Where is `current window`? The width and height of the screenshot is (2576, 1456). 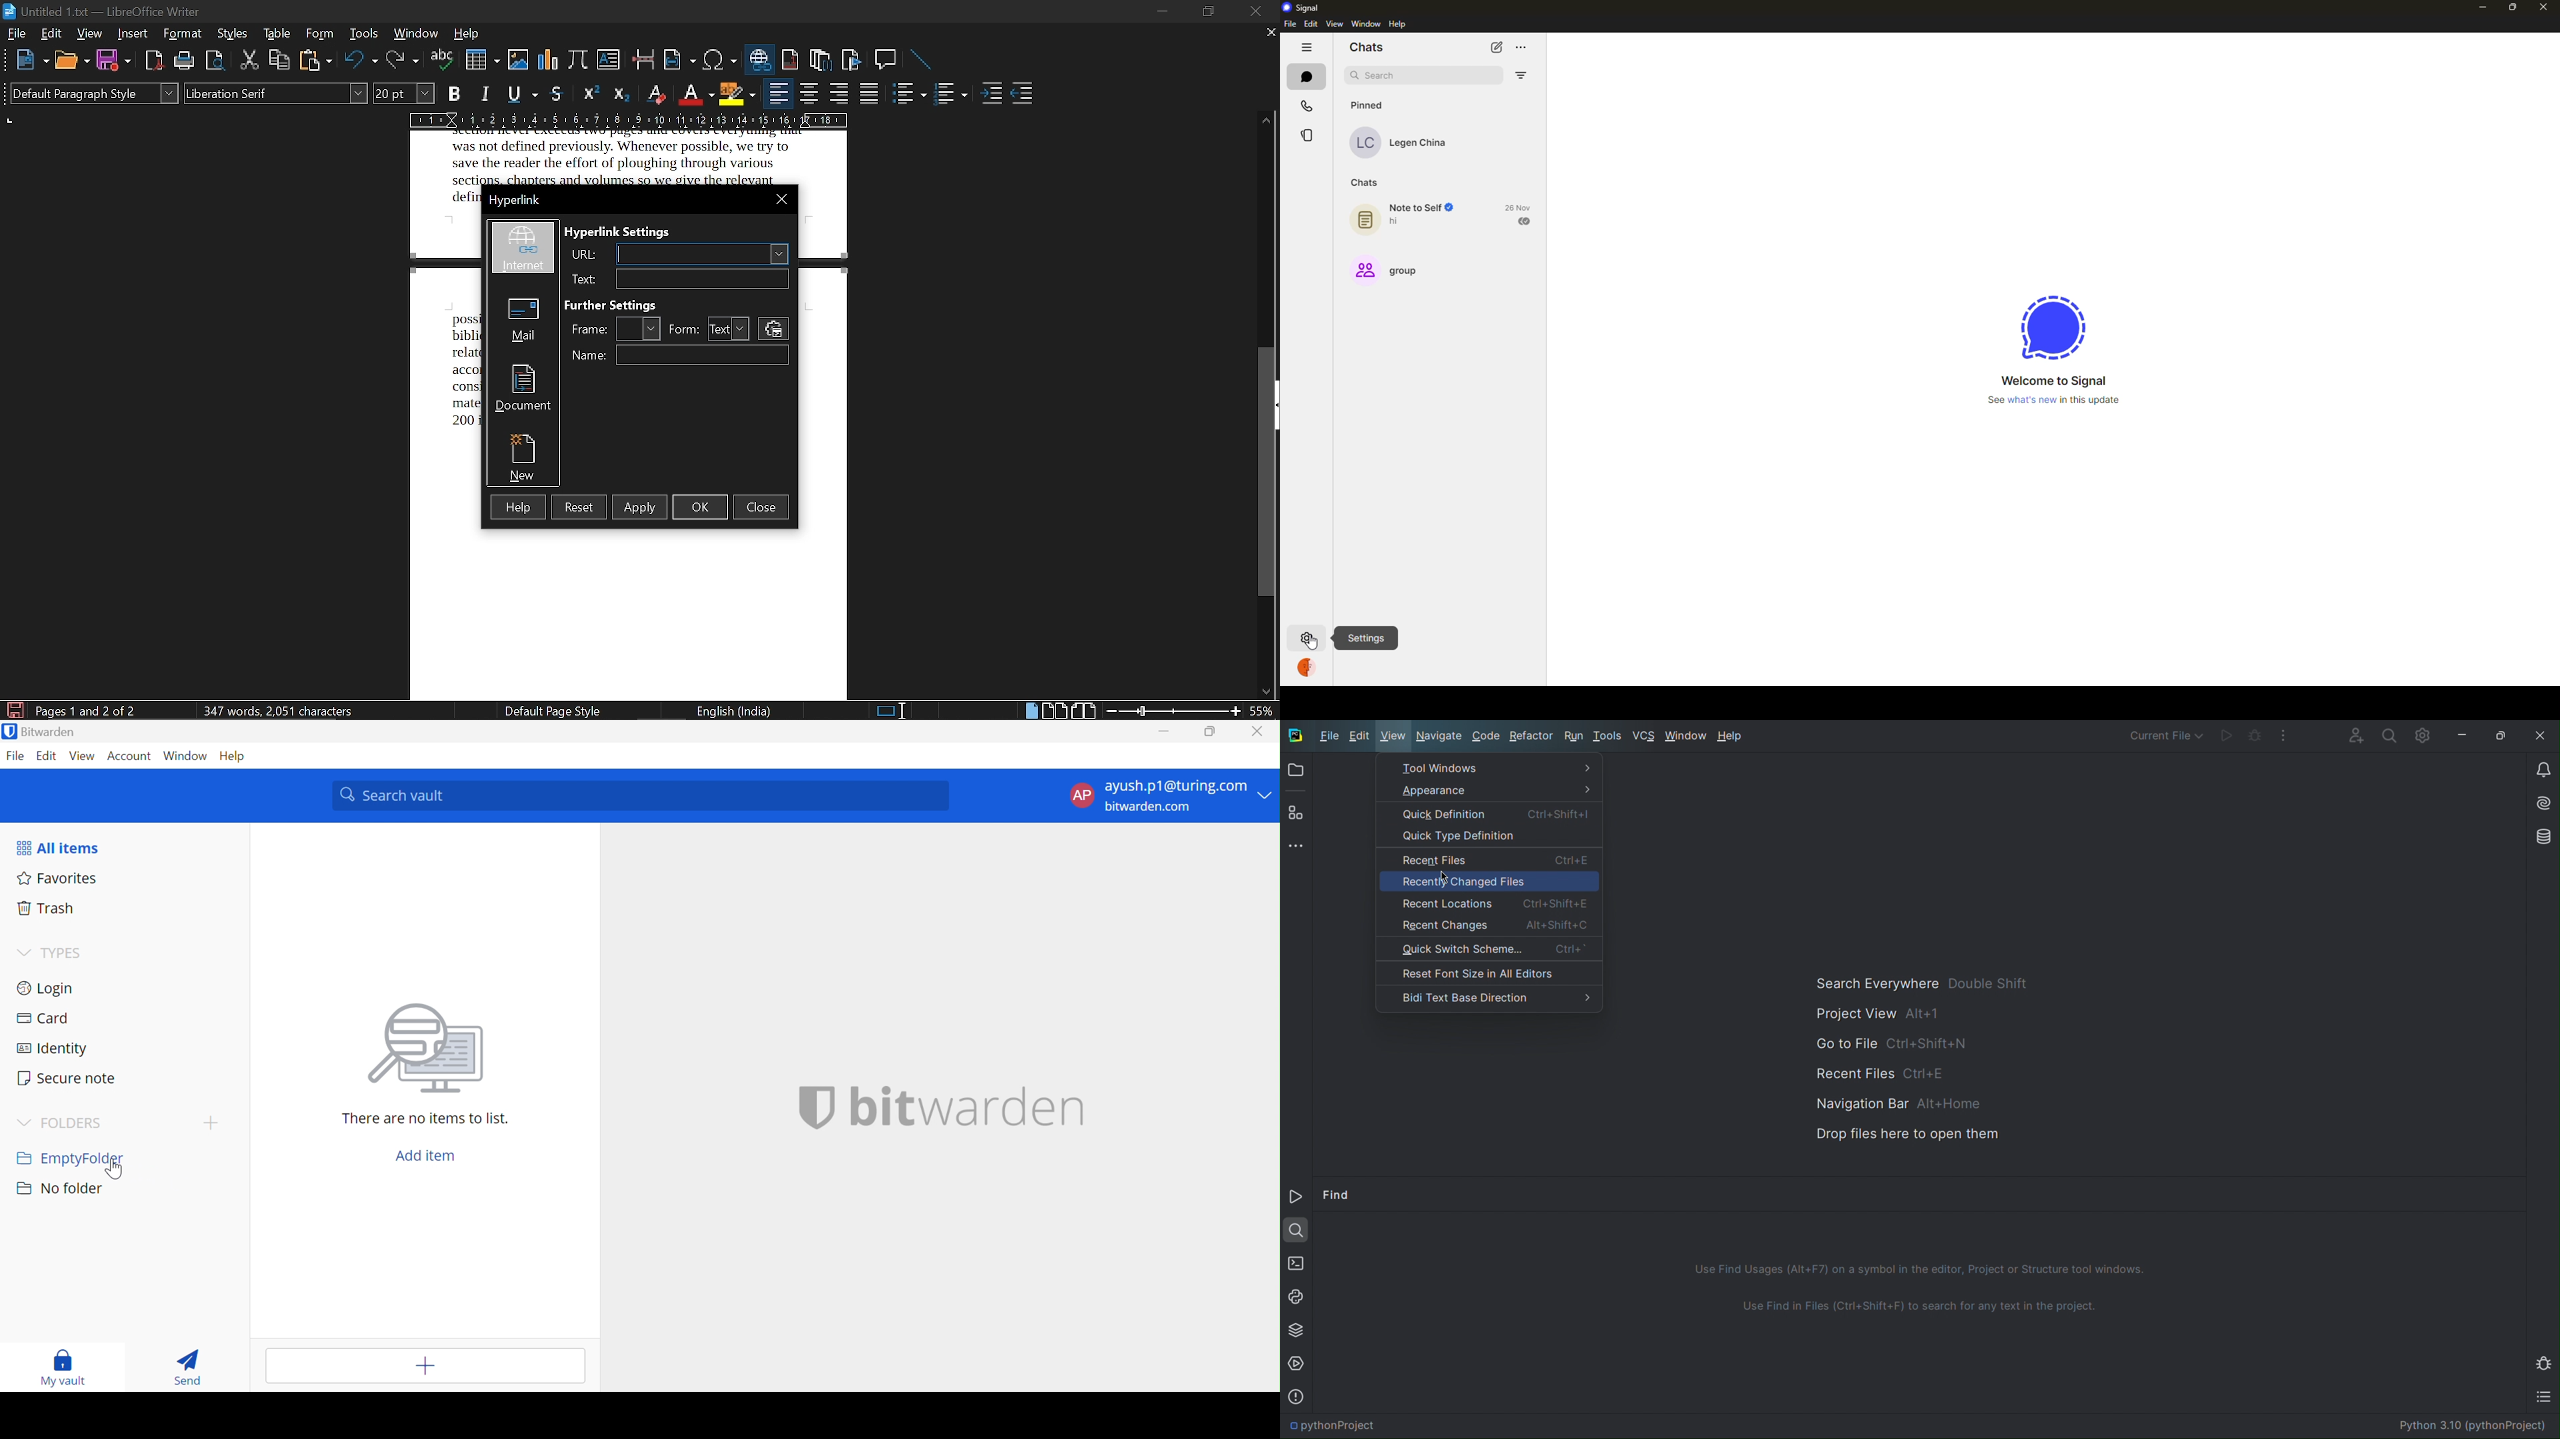 current window is located at coordinates (102, 11).